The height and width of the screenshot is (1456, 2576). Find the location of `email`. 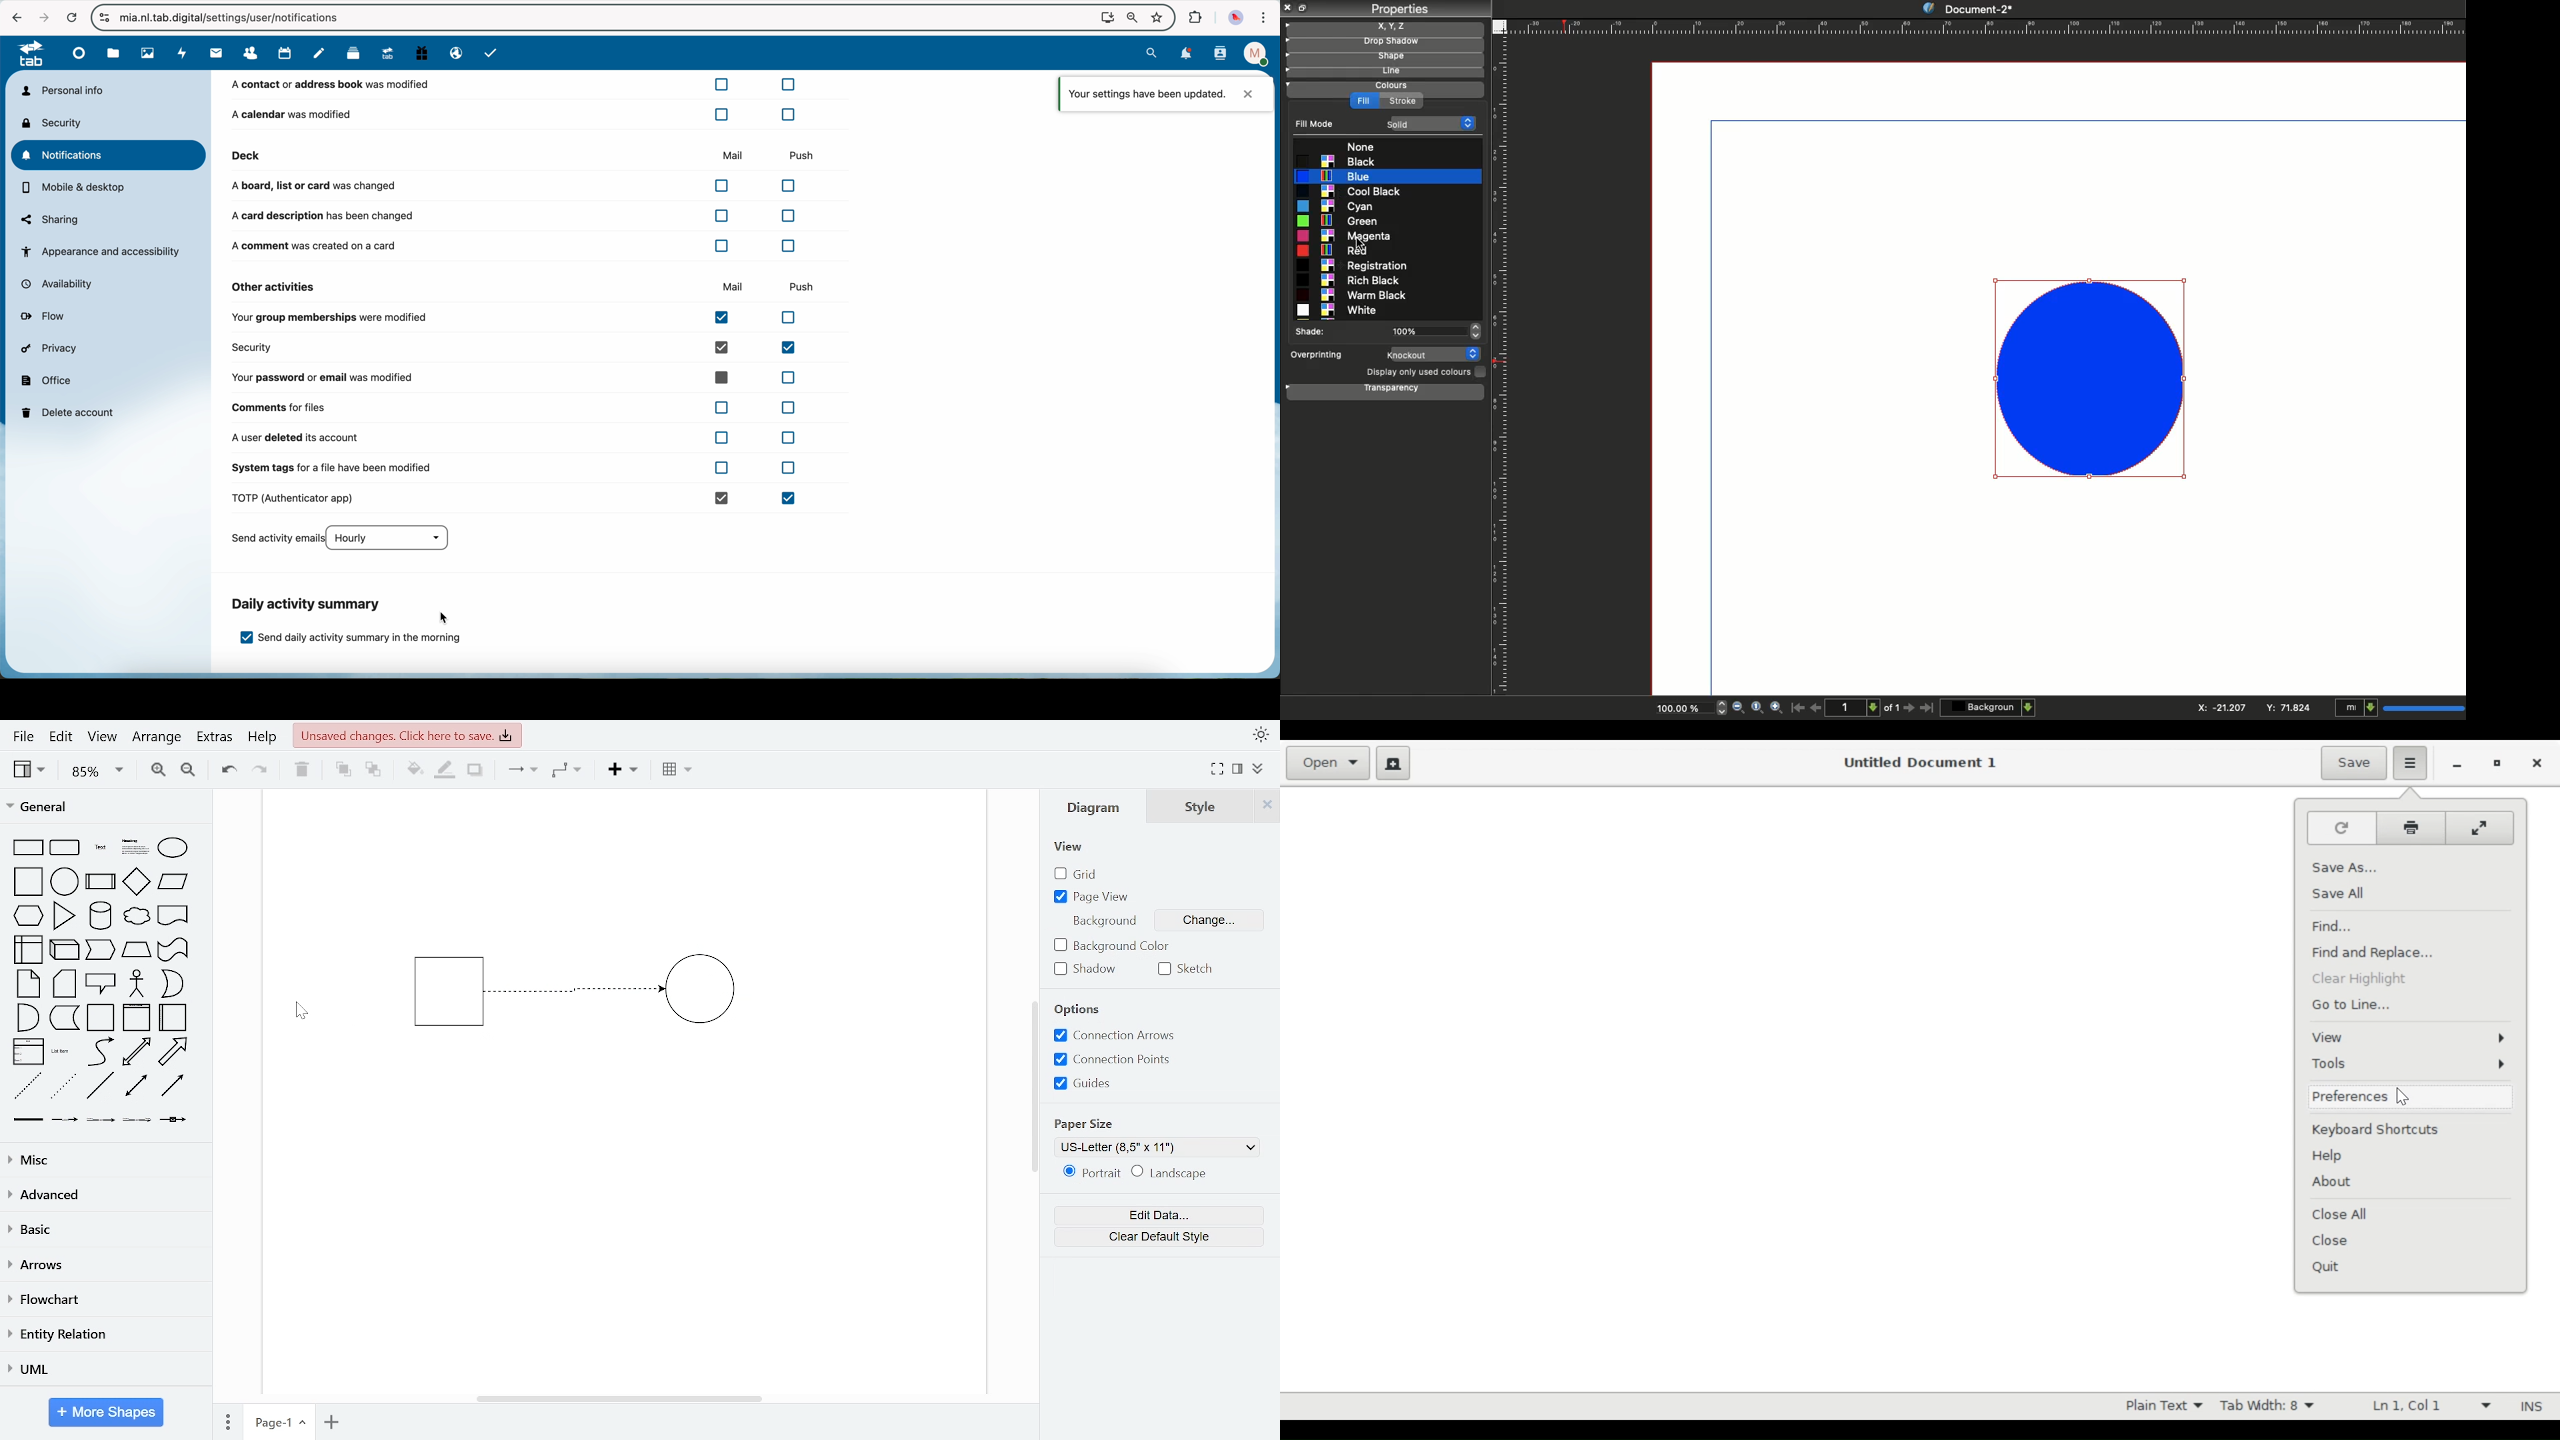

email is located at coordinates (454, 54).